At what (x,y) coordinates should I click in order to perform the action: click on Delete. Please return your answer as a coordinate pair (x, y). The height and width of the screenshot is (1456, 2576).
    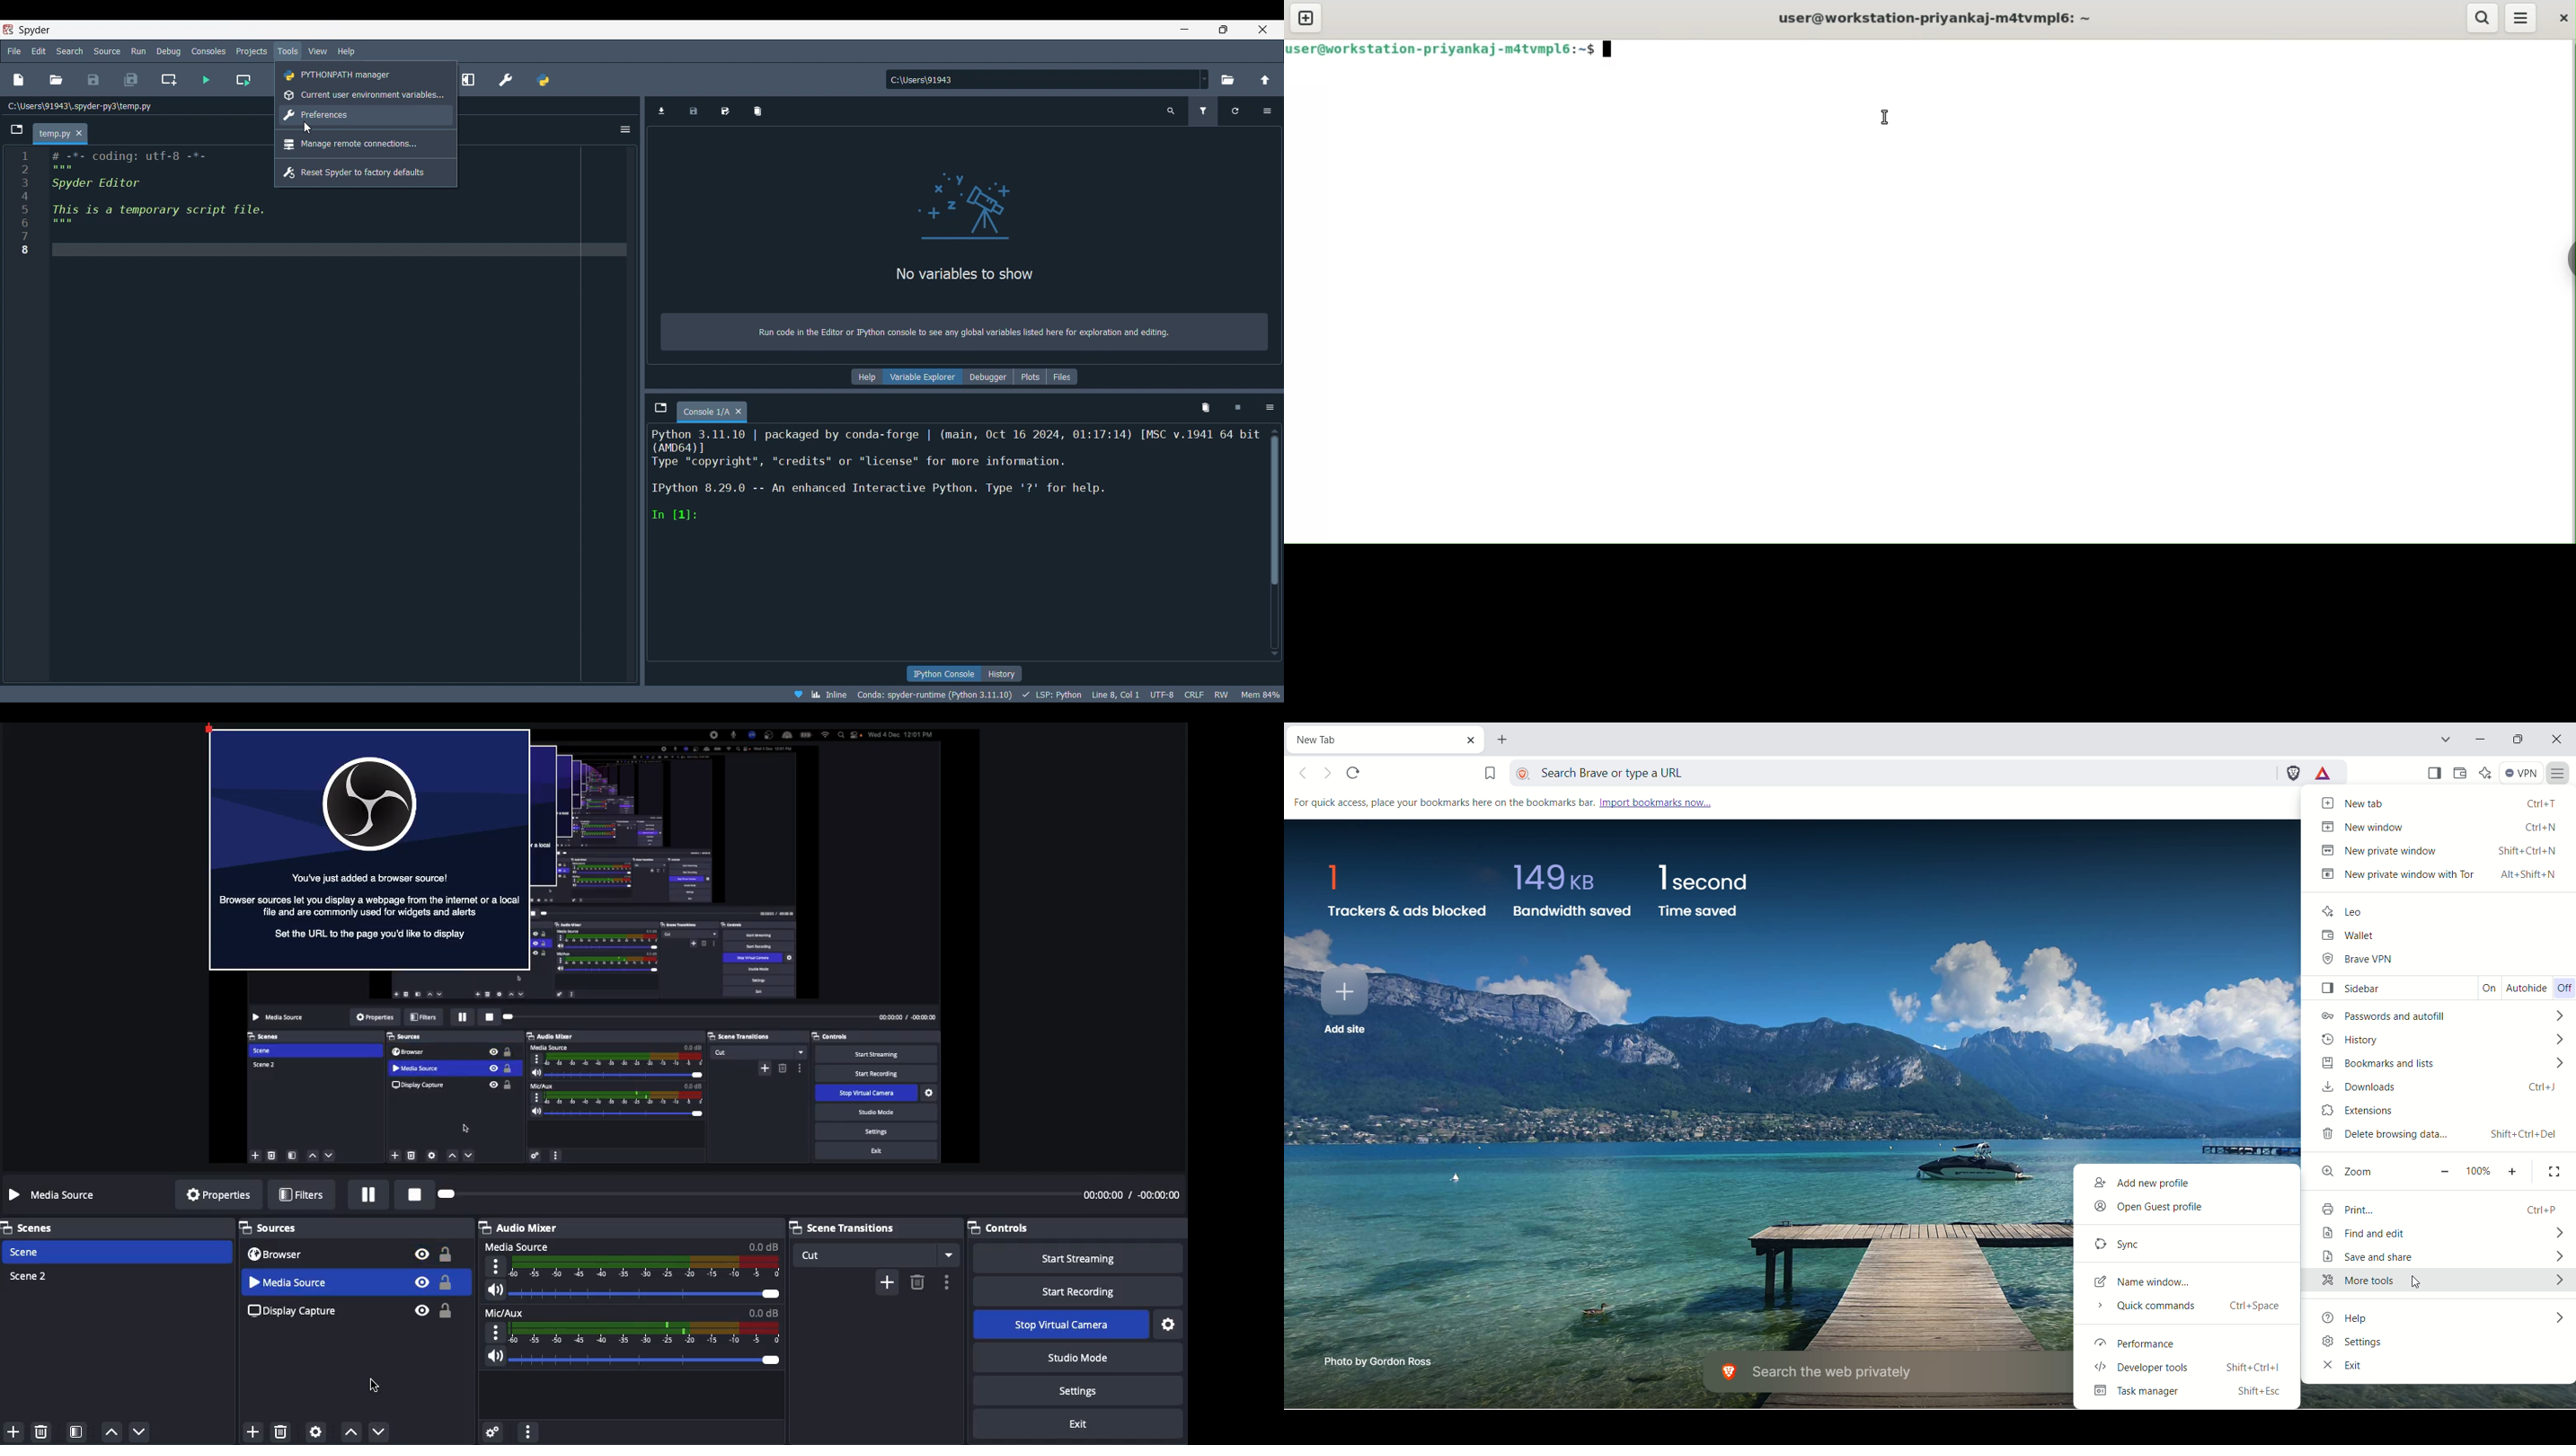
    Looking at the image, I should click on (284, 1428).